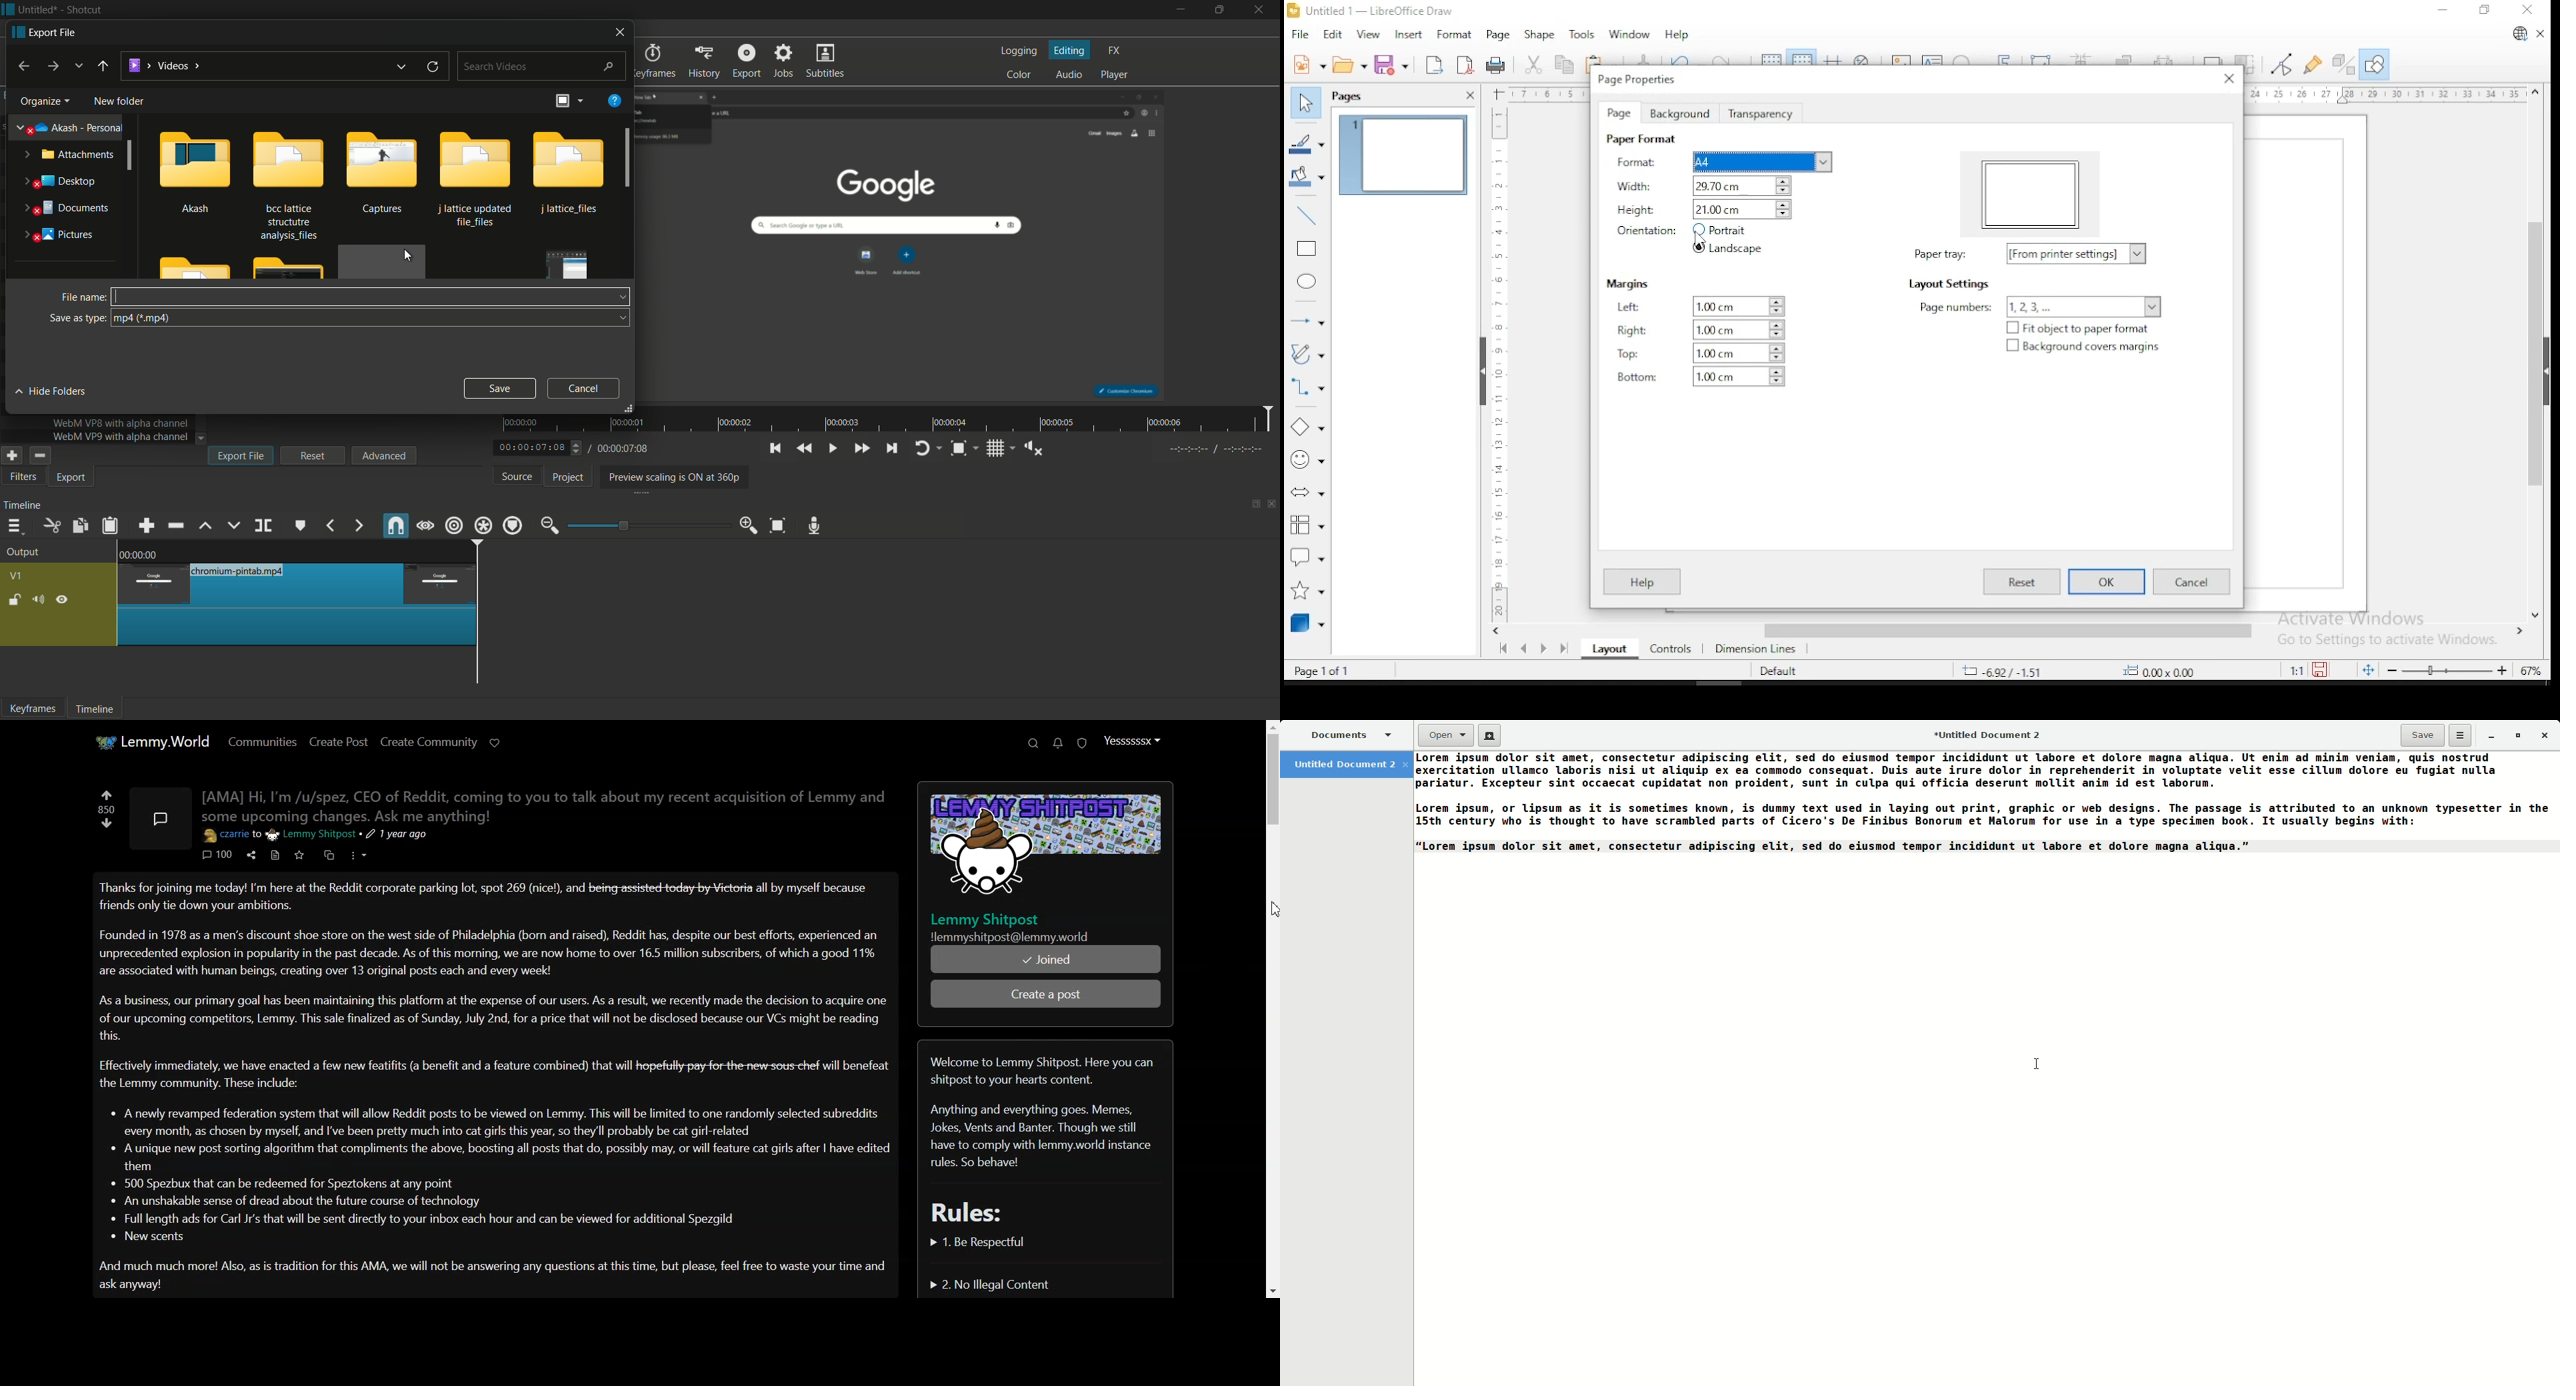  What do you see at coordinates (1903, 57) in the screenshot?
I see `insert image` at bounding box center [1903, 57].